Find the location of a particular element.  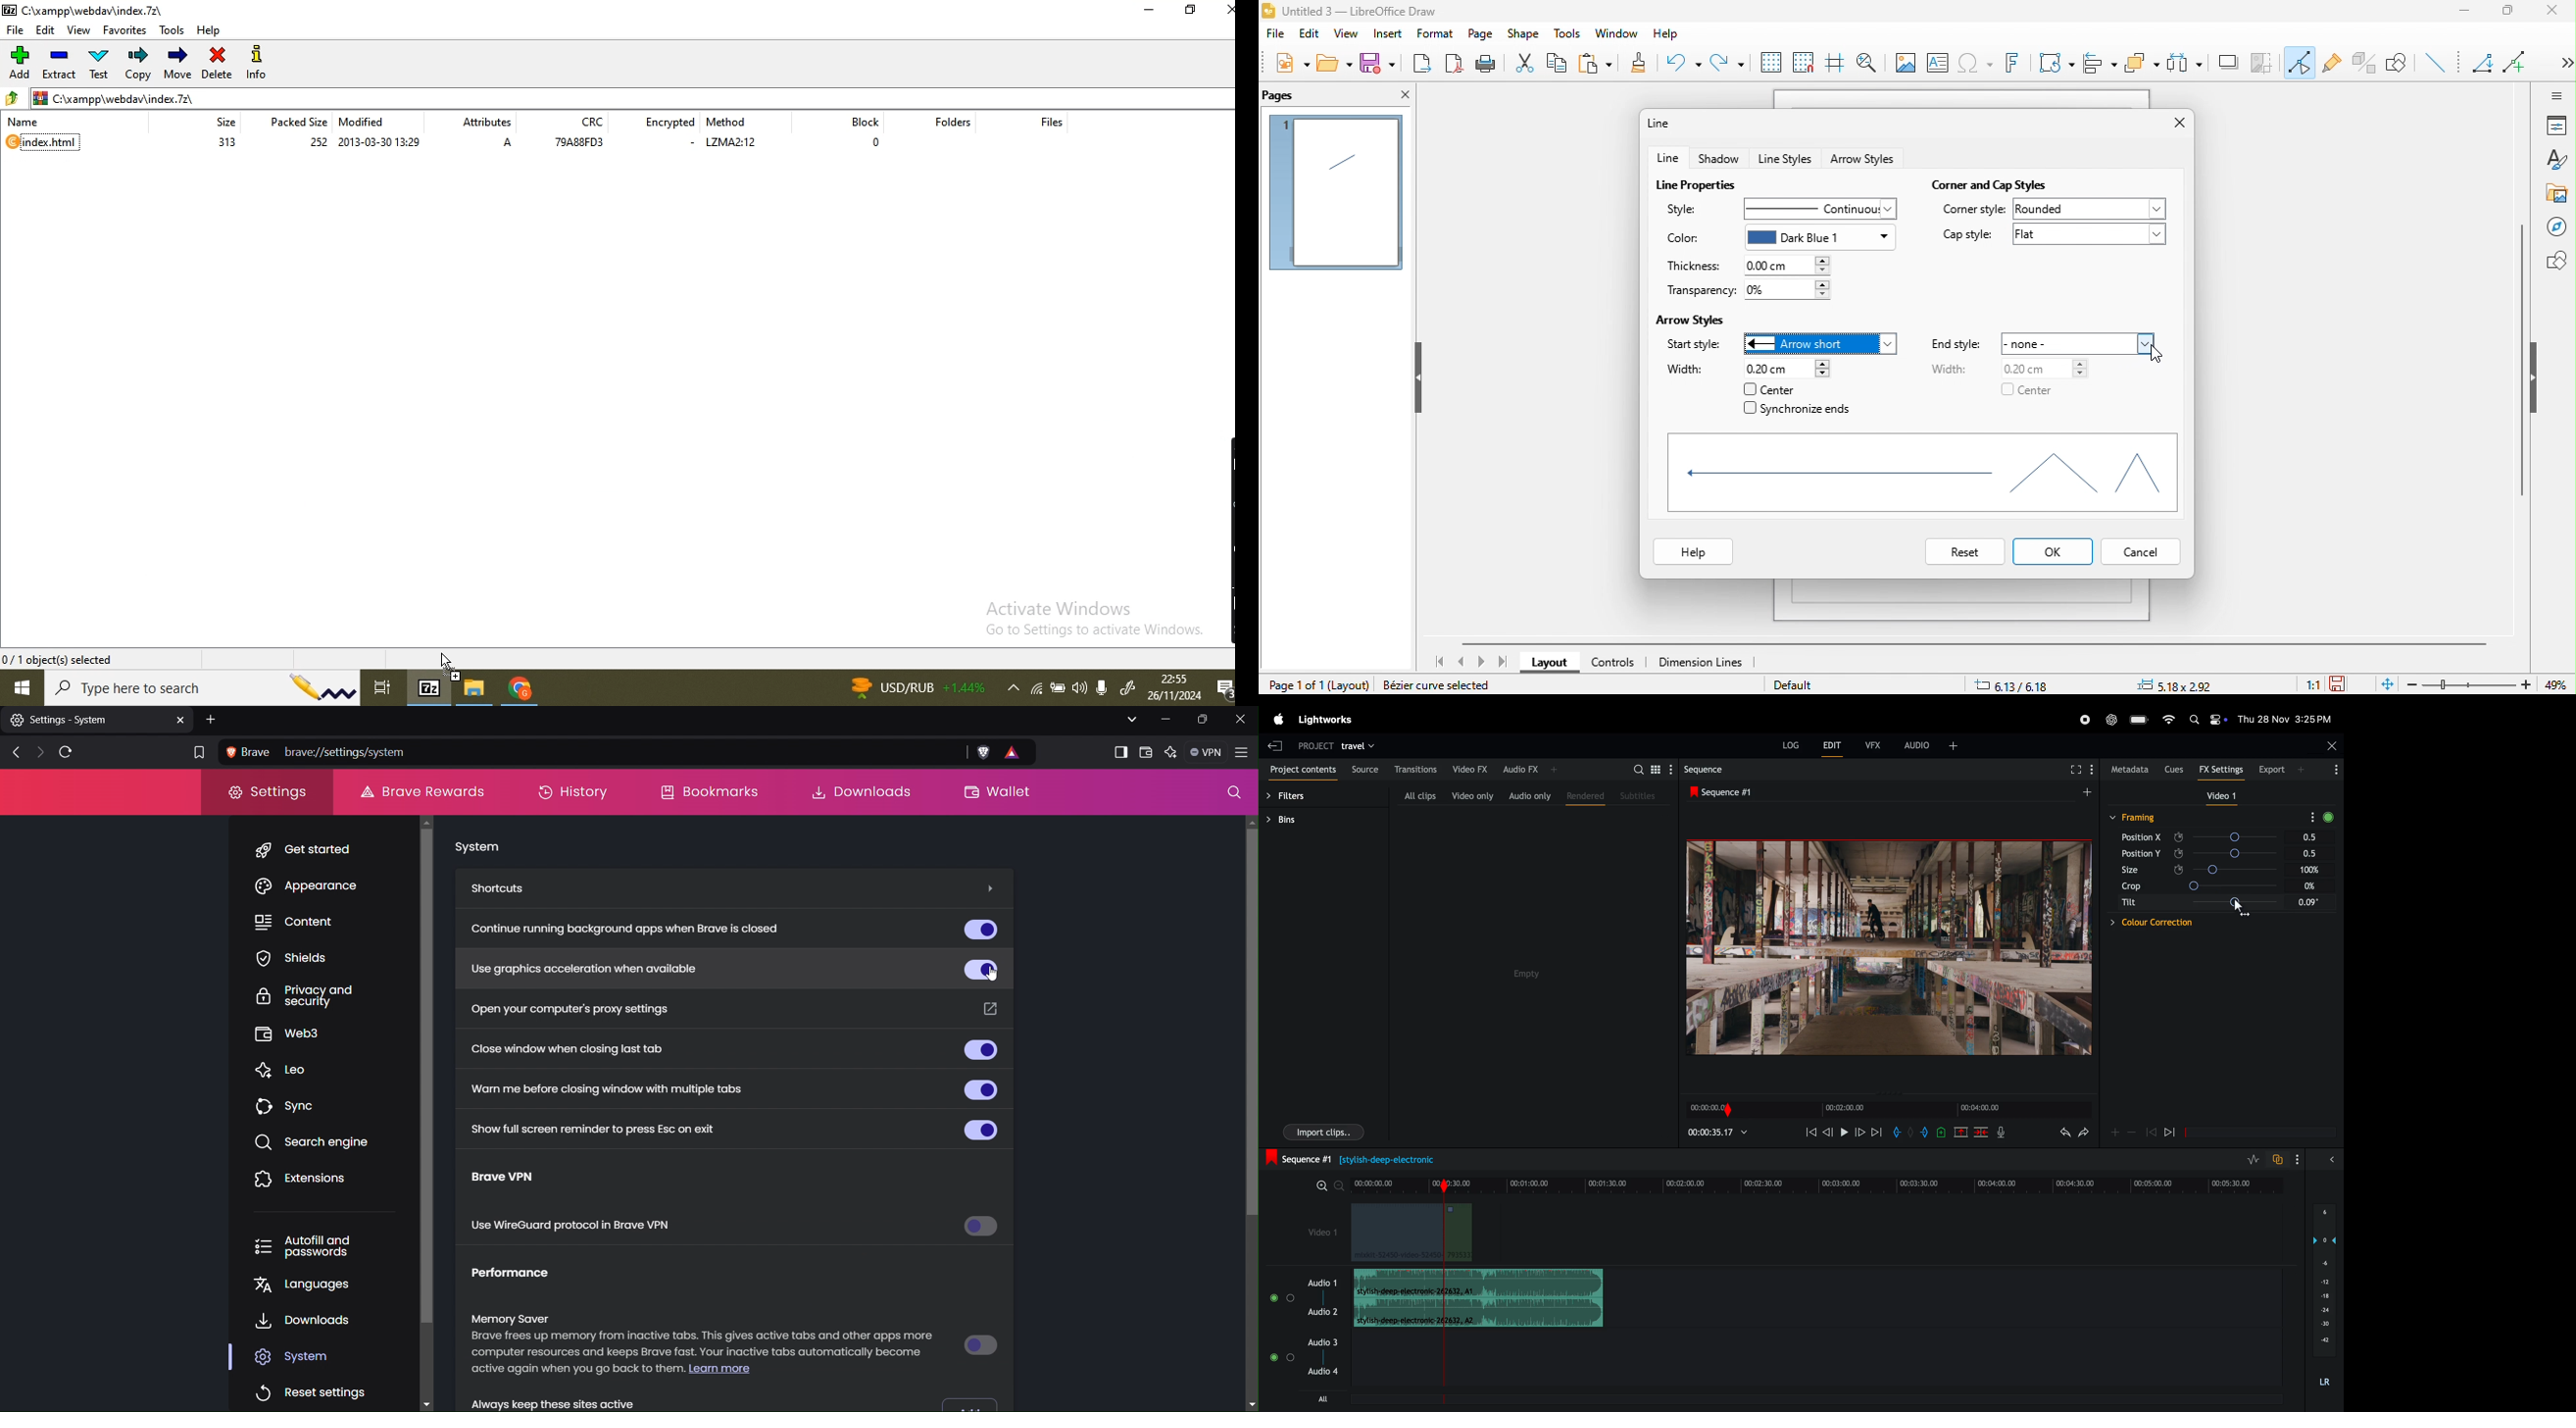

Enable/Disable keyframe is located at coordinates (2177, 852).